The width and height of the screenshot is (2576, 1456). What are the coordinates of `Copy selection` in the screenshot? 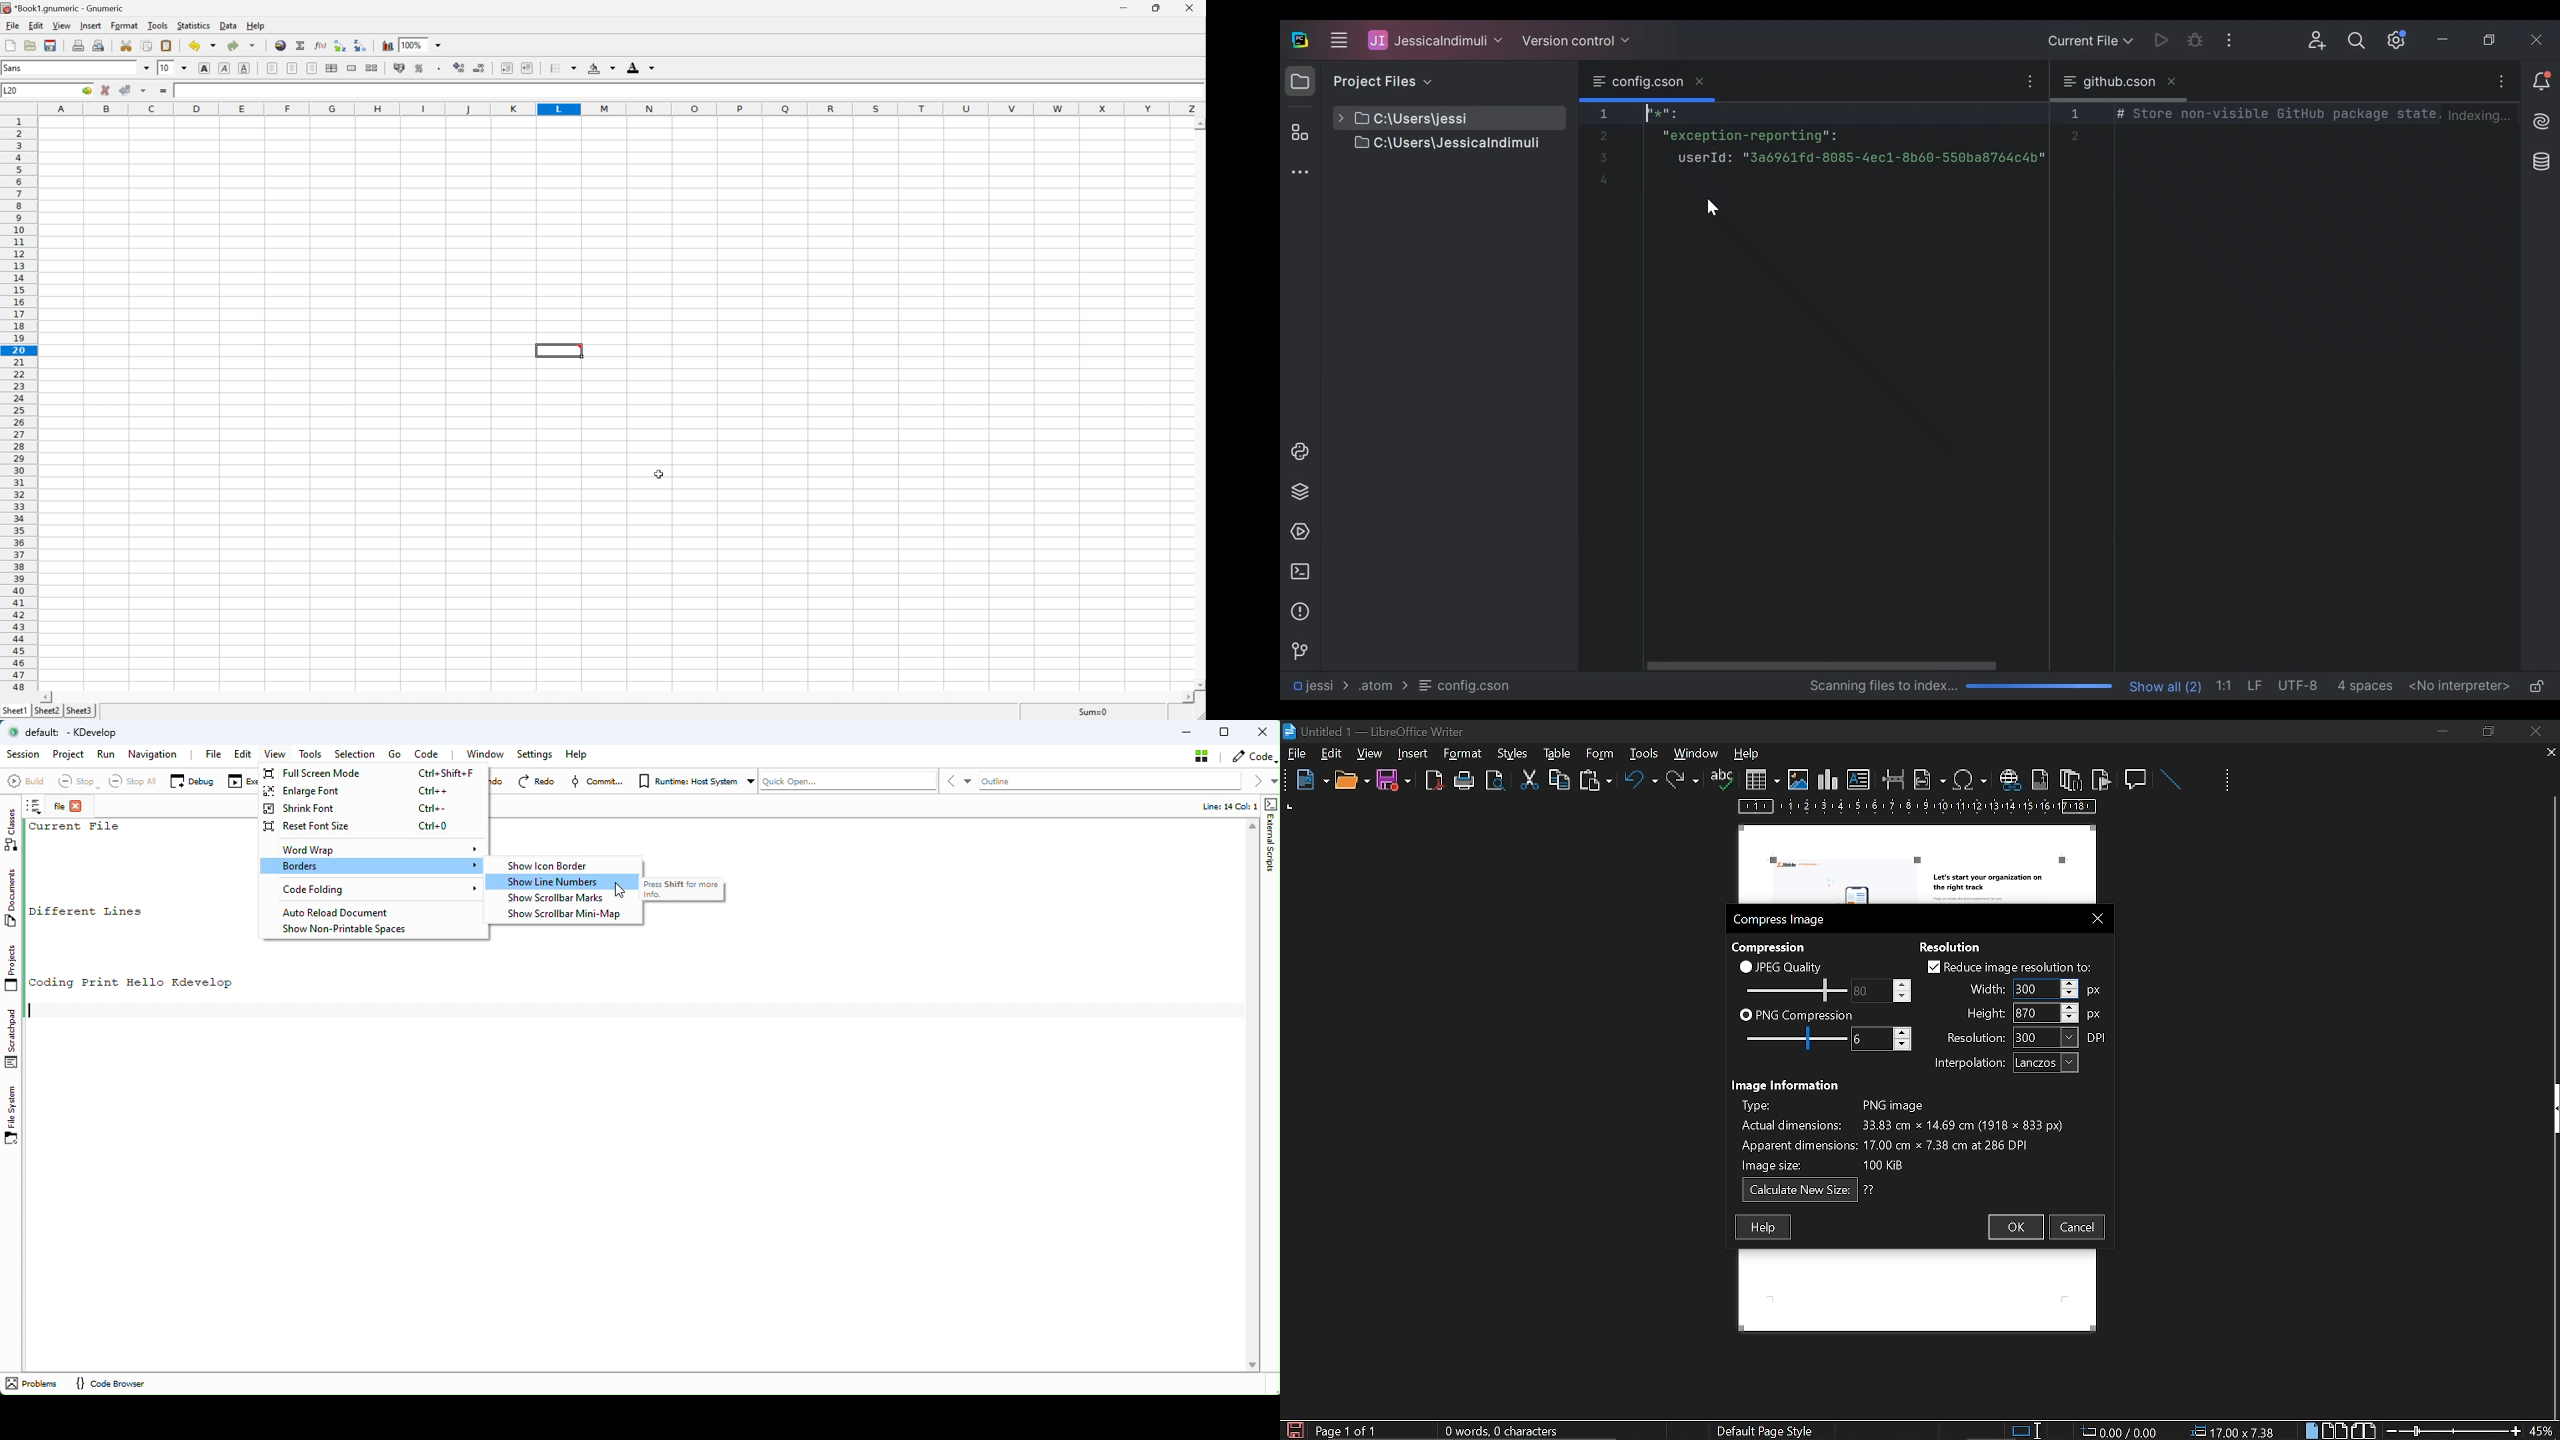 It's located at (147, 46).